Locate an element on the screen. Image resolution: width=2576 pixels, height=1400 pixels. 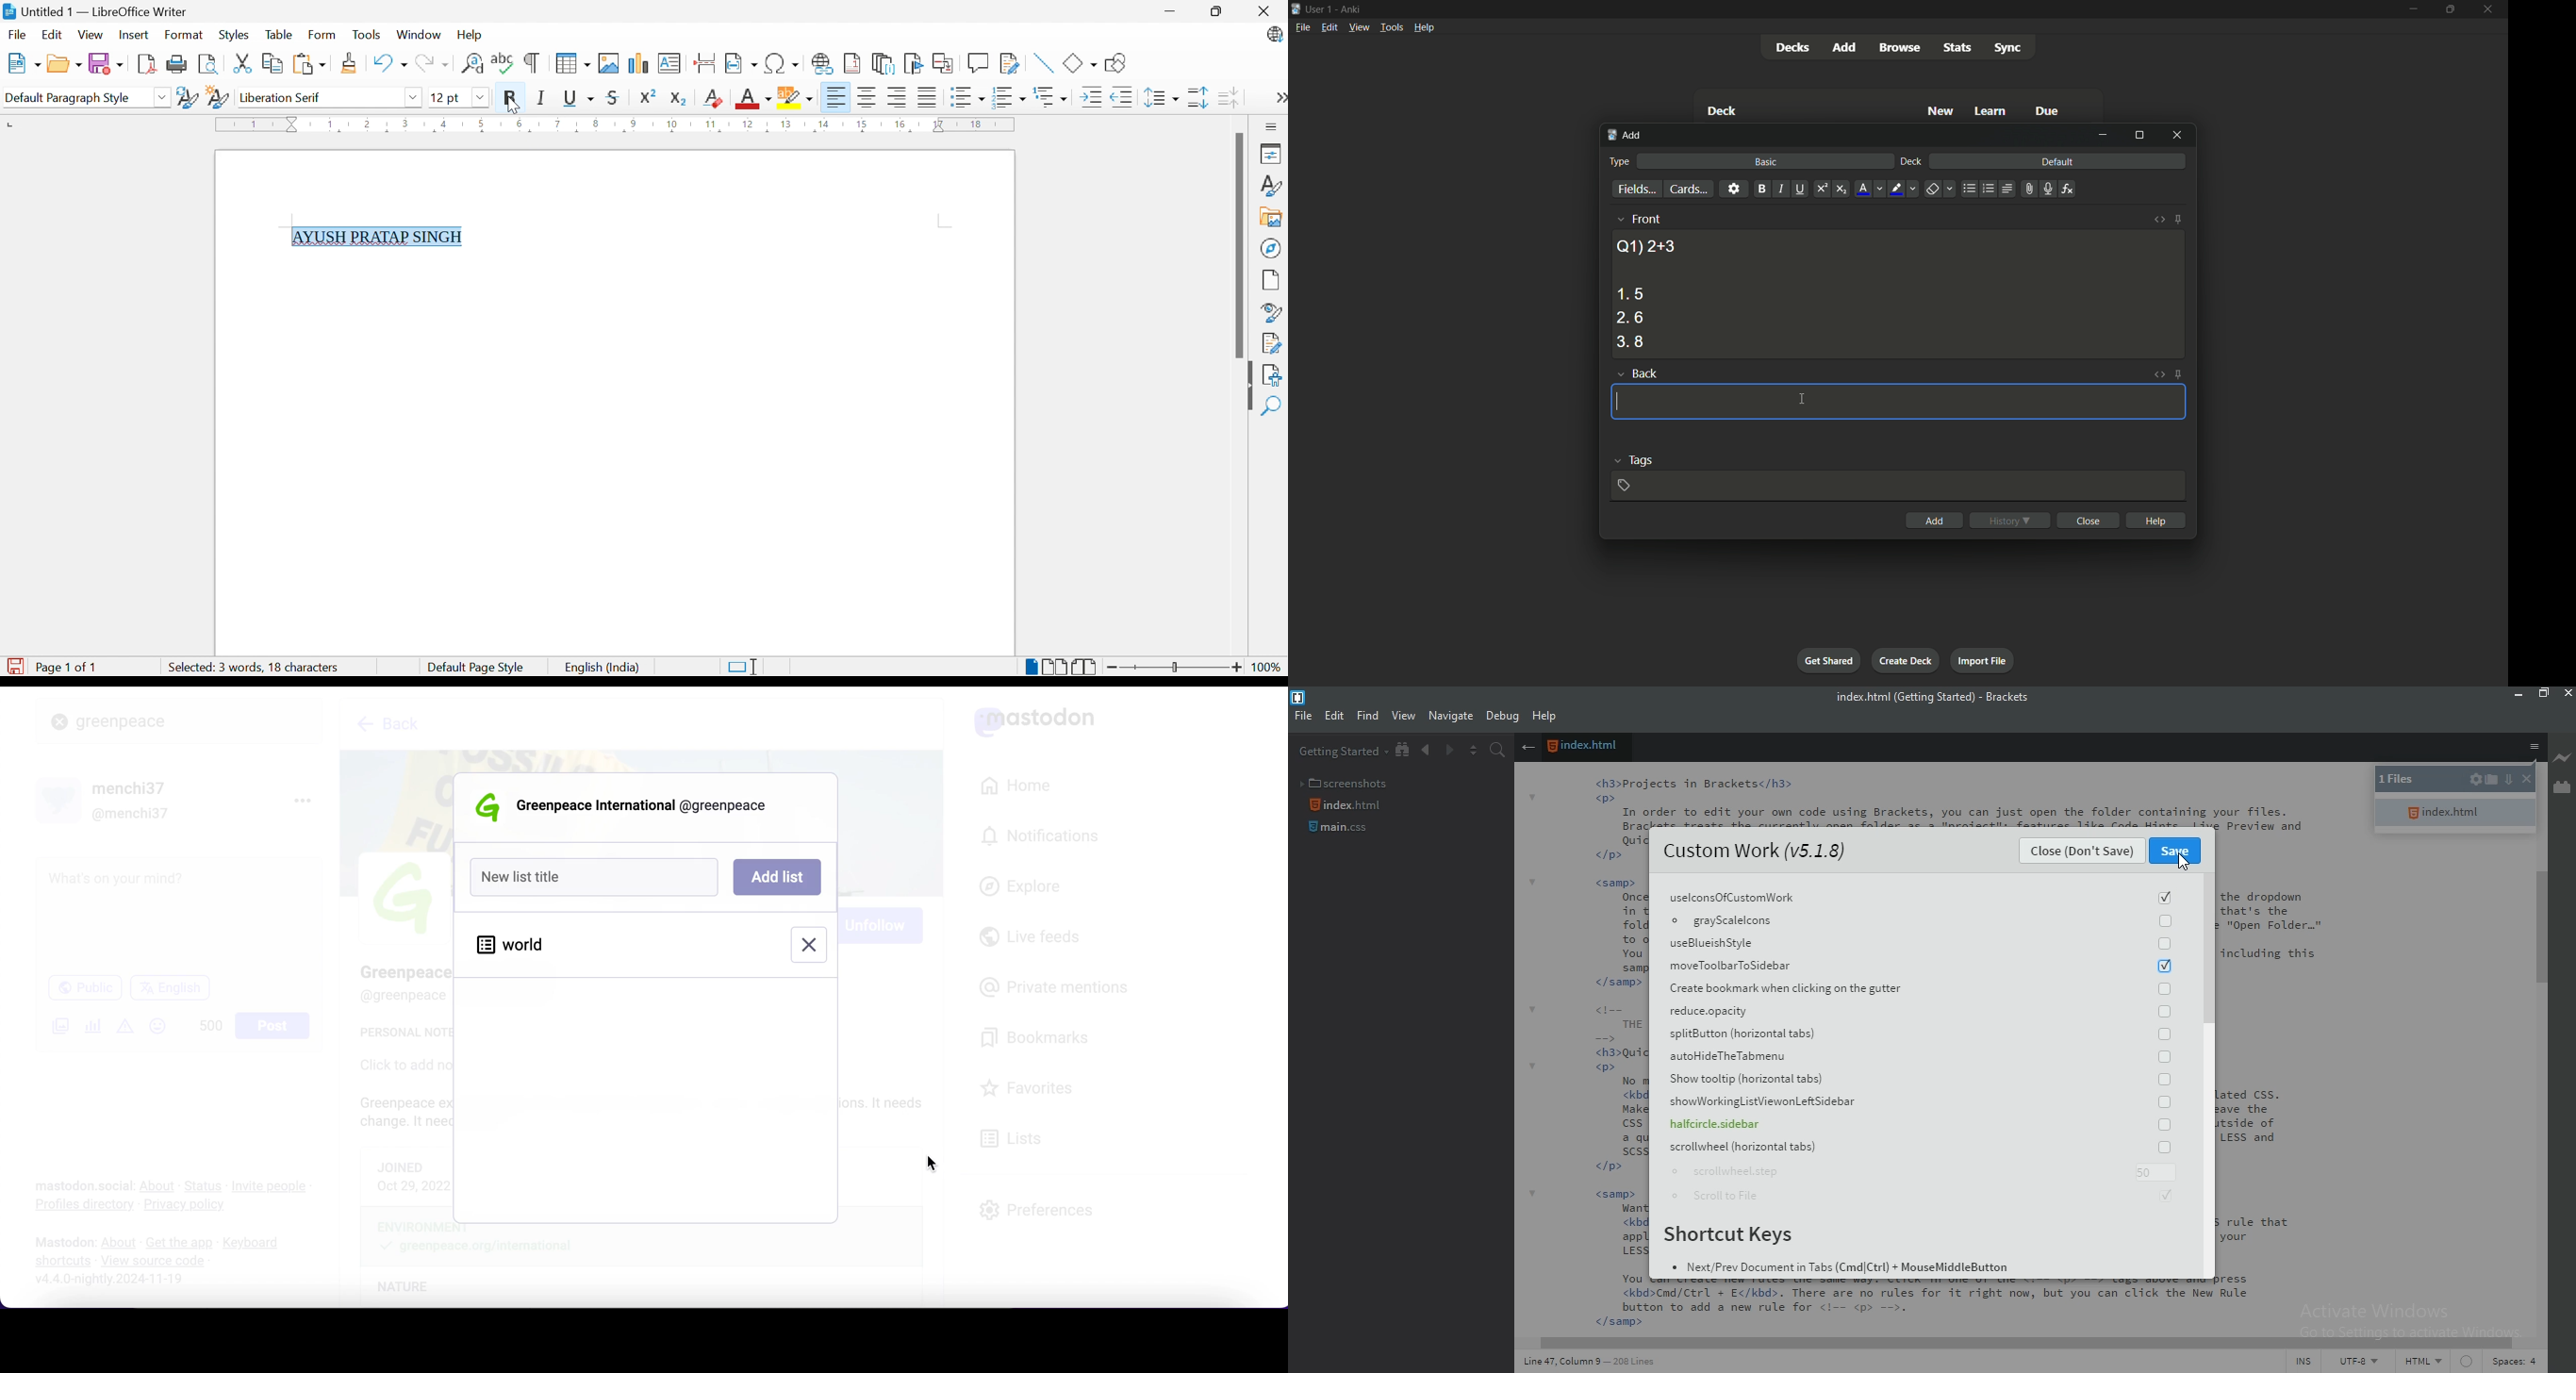
Index.html is located at coordinates (1586, 748).